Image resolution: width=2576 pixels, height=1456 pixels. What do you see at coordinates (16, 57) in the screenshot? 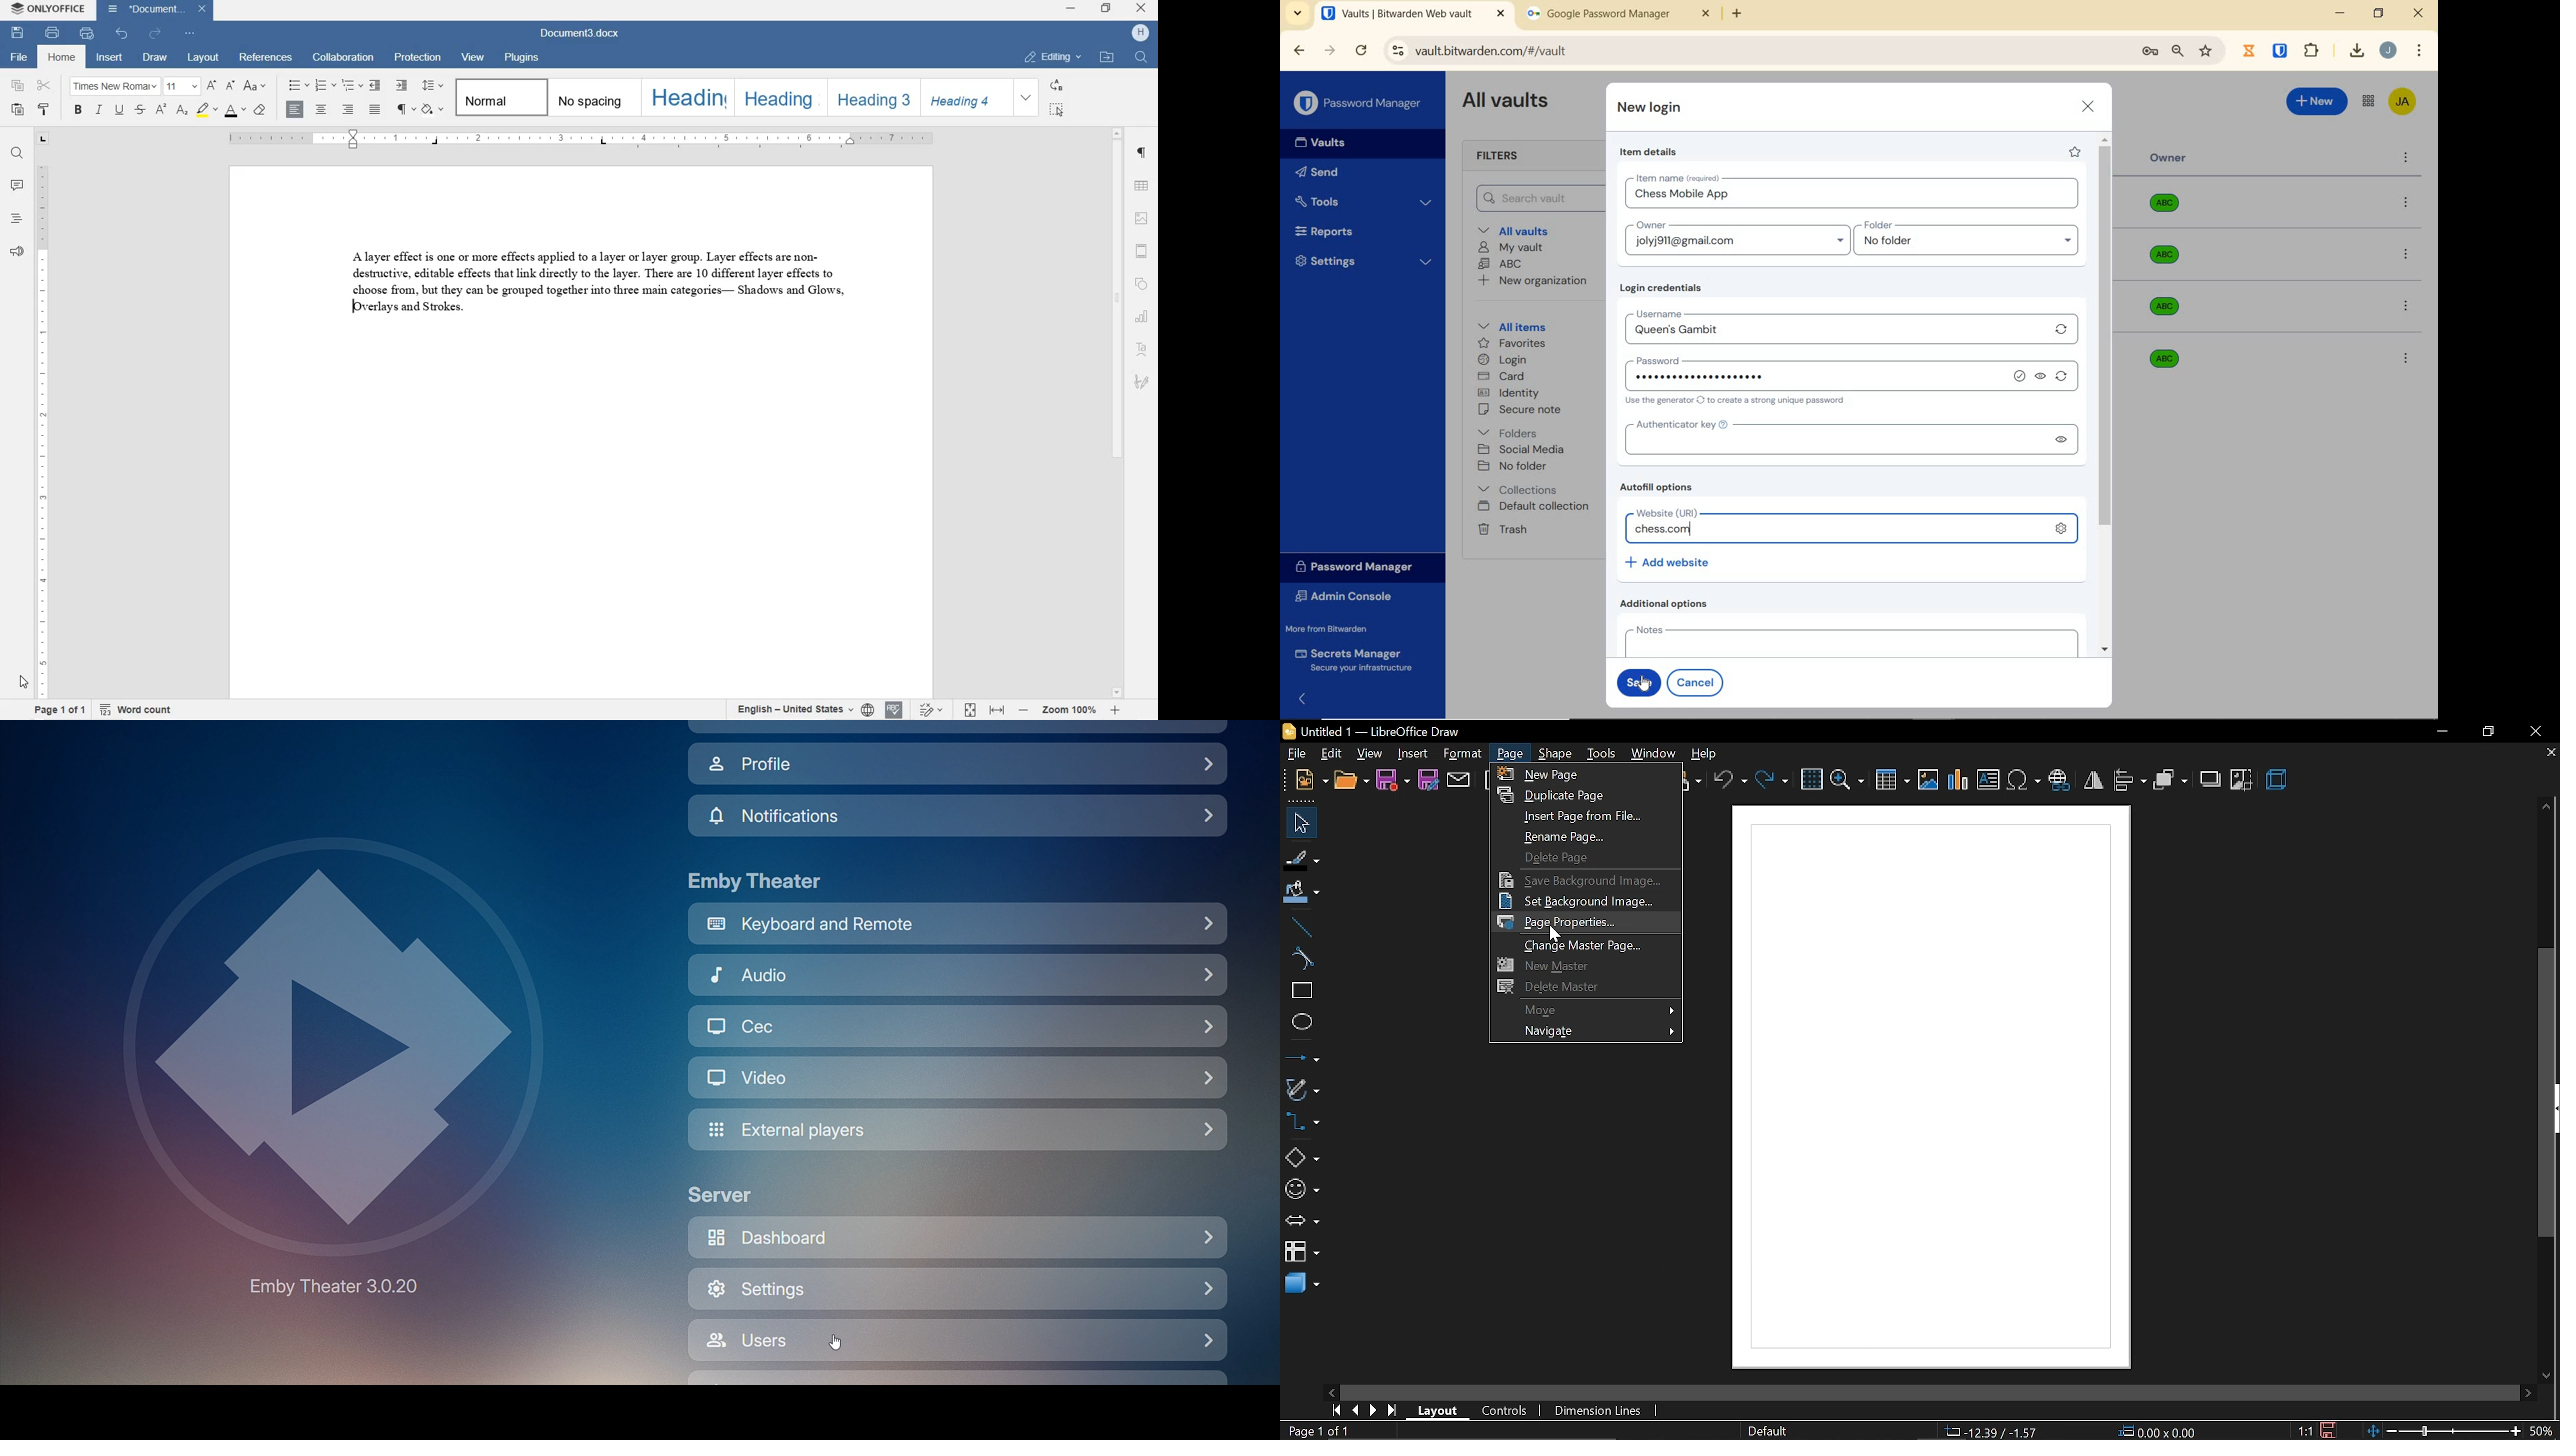
I see `file` at bounding box center [16, 57].